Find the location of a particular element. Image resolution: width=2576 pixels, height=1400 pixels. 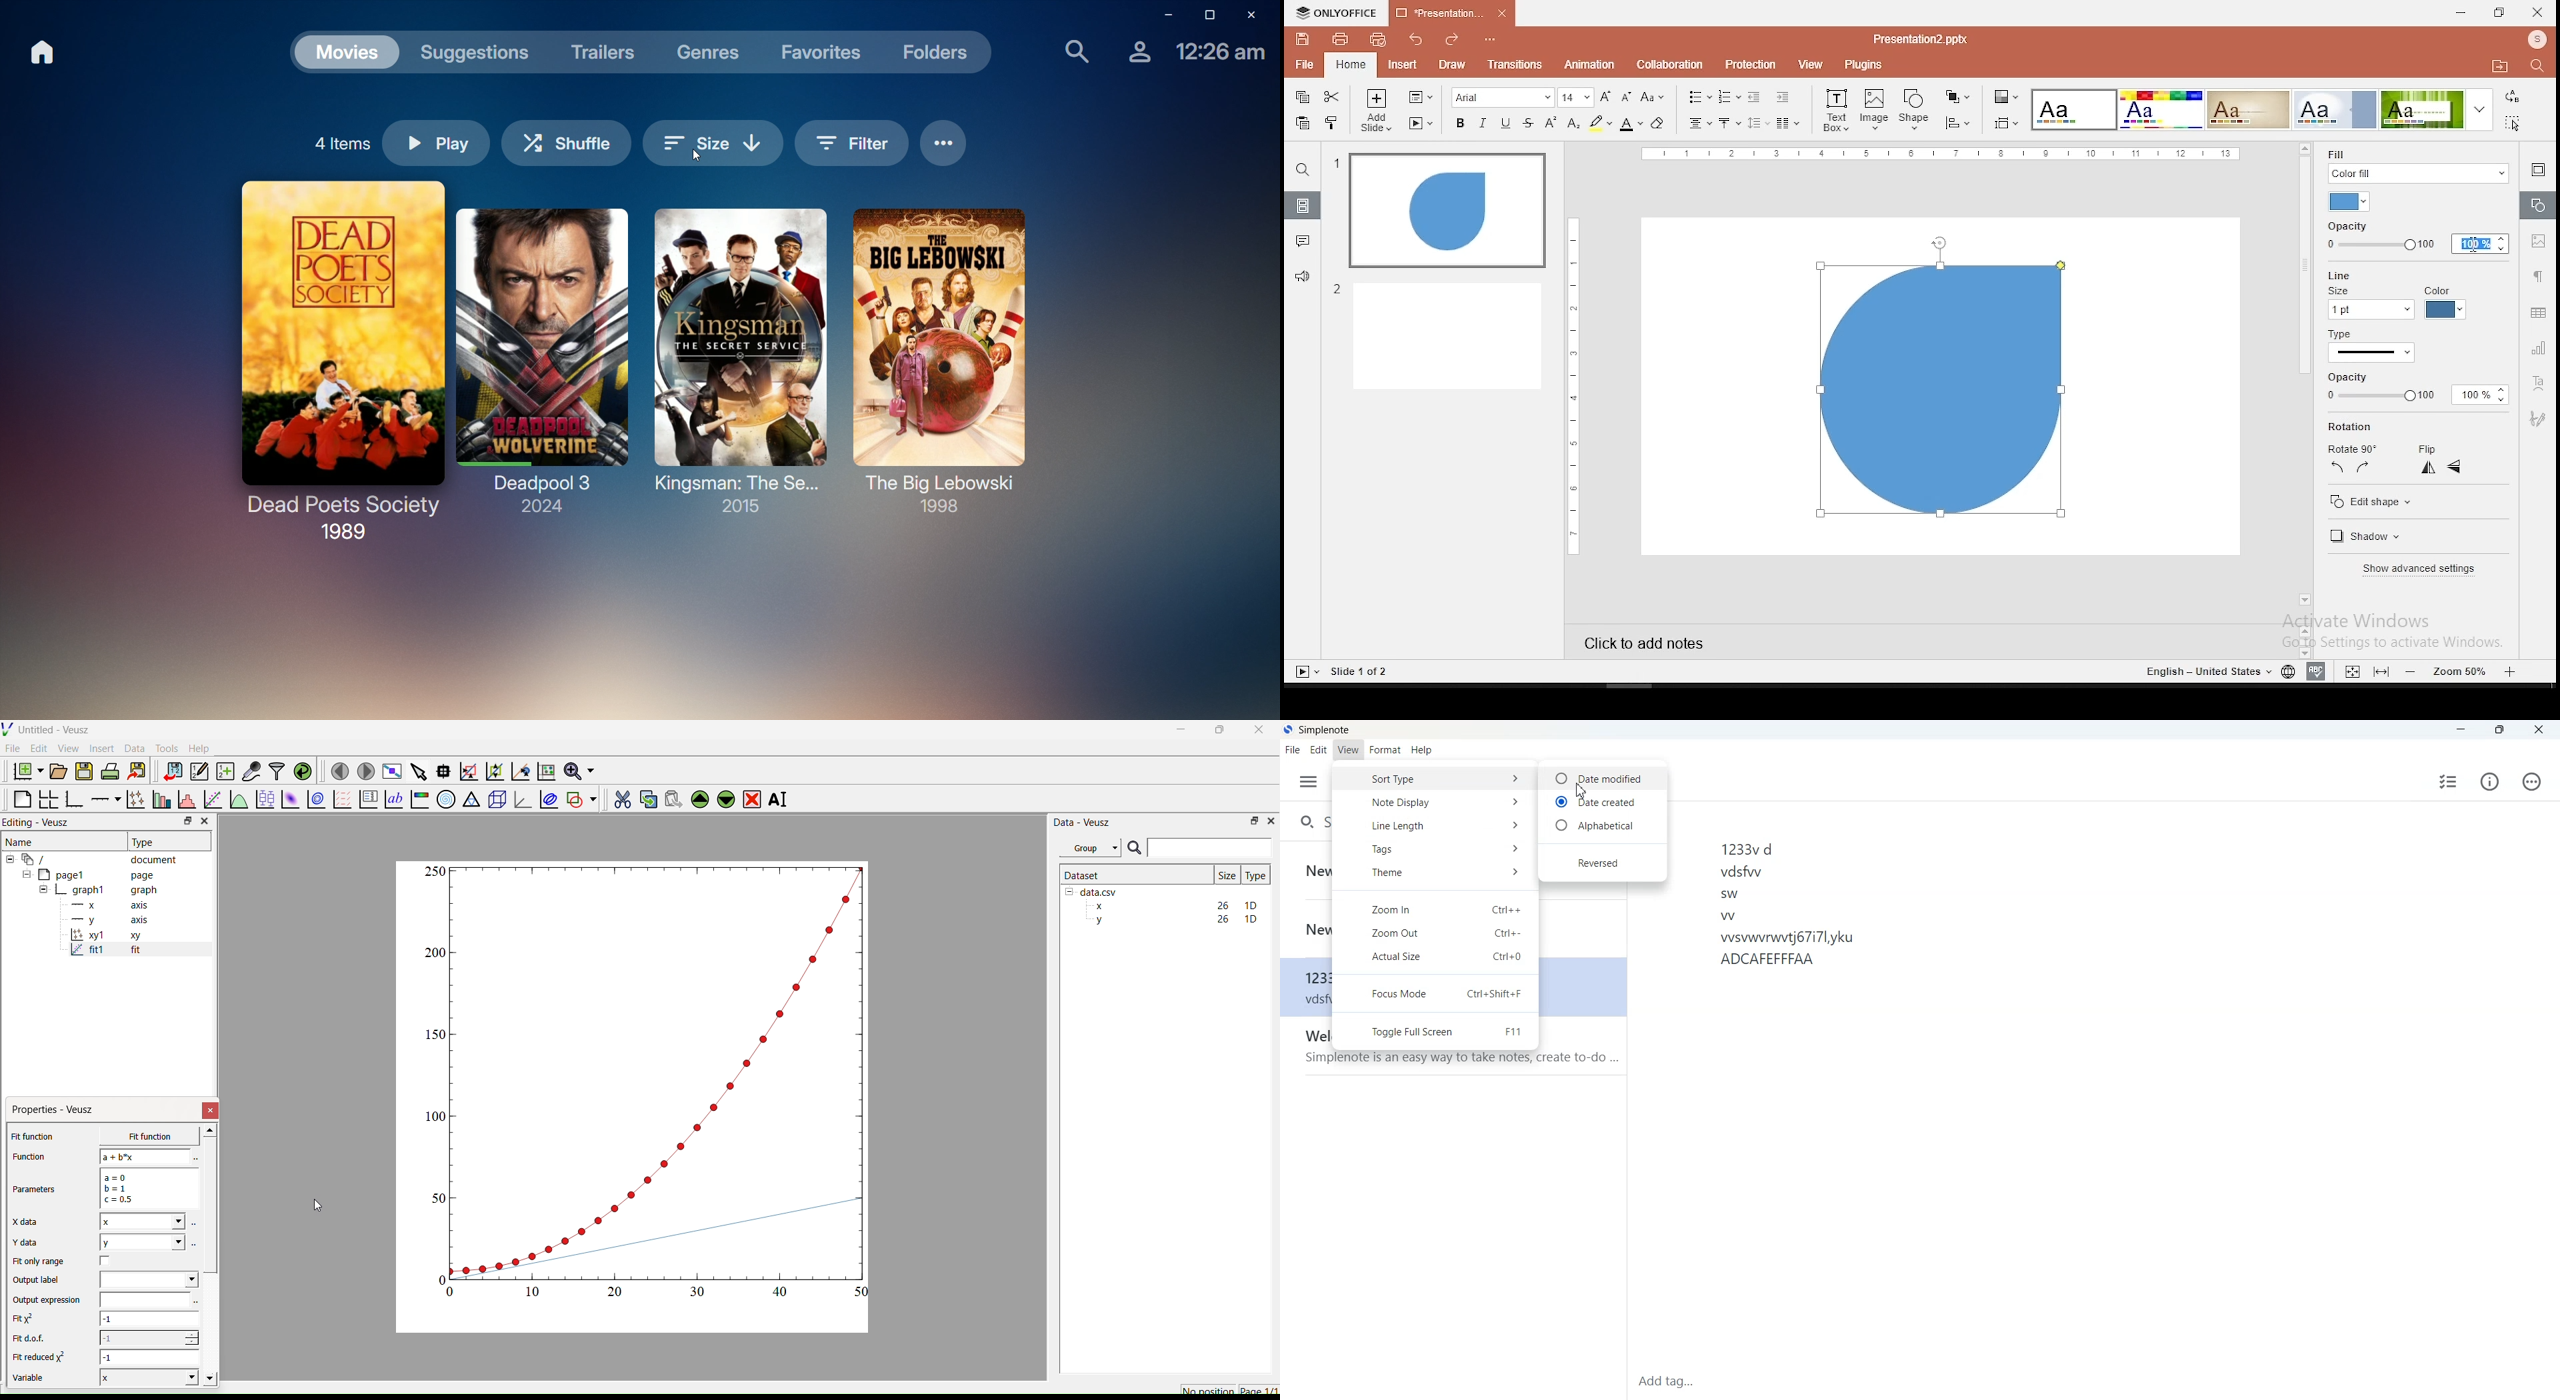

animation is located at coordinates (1591, 64).